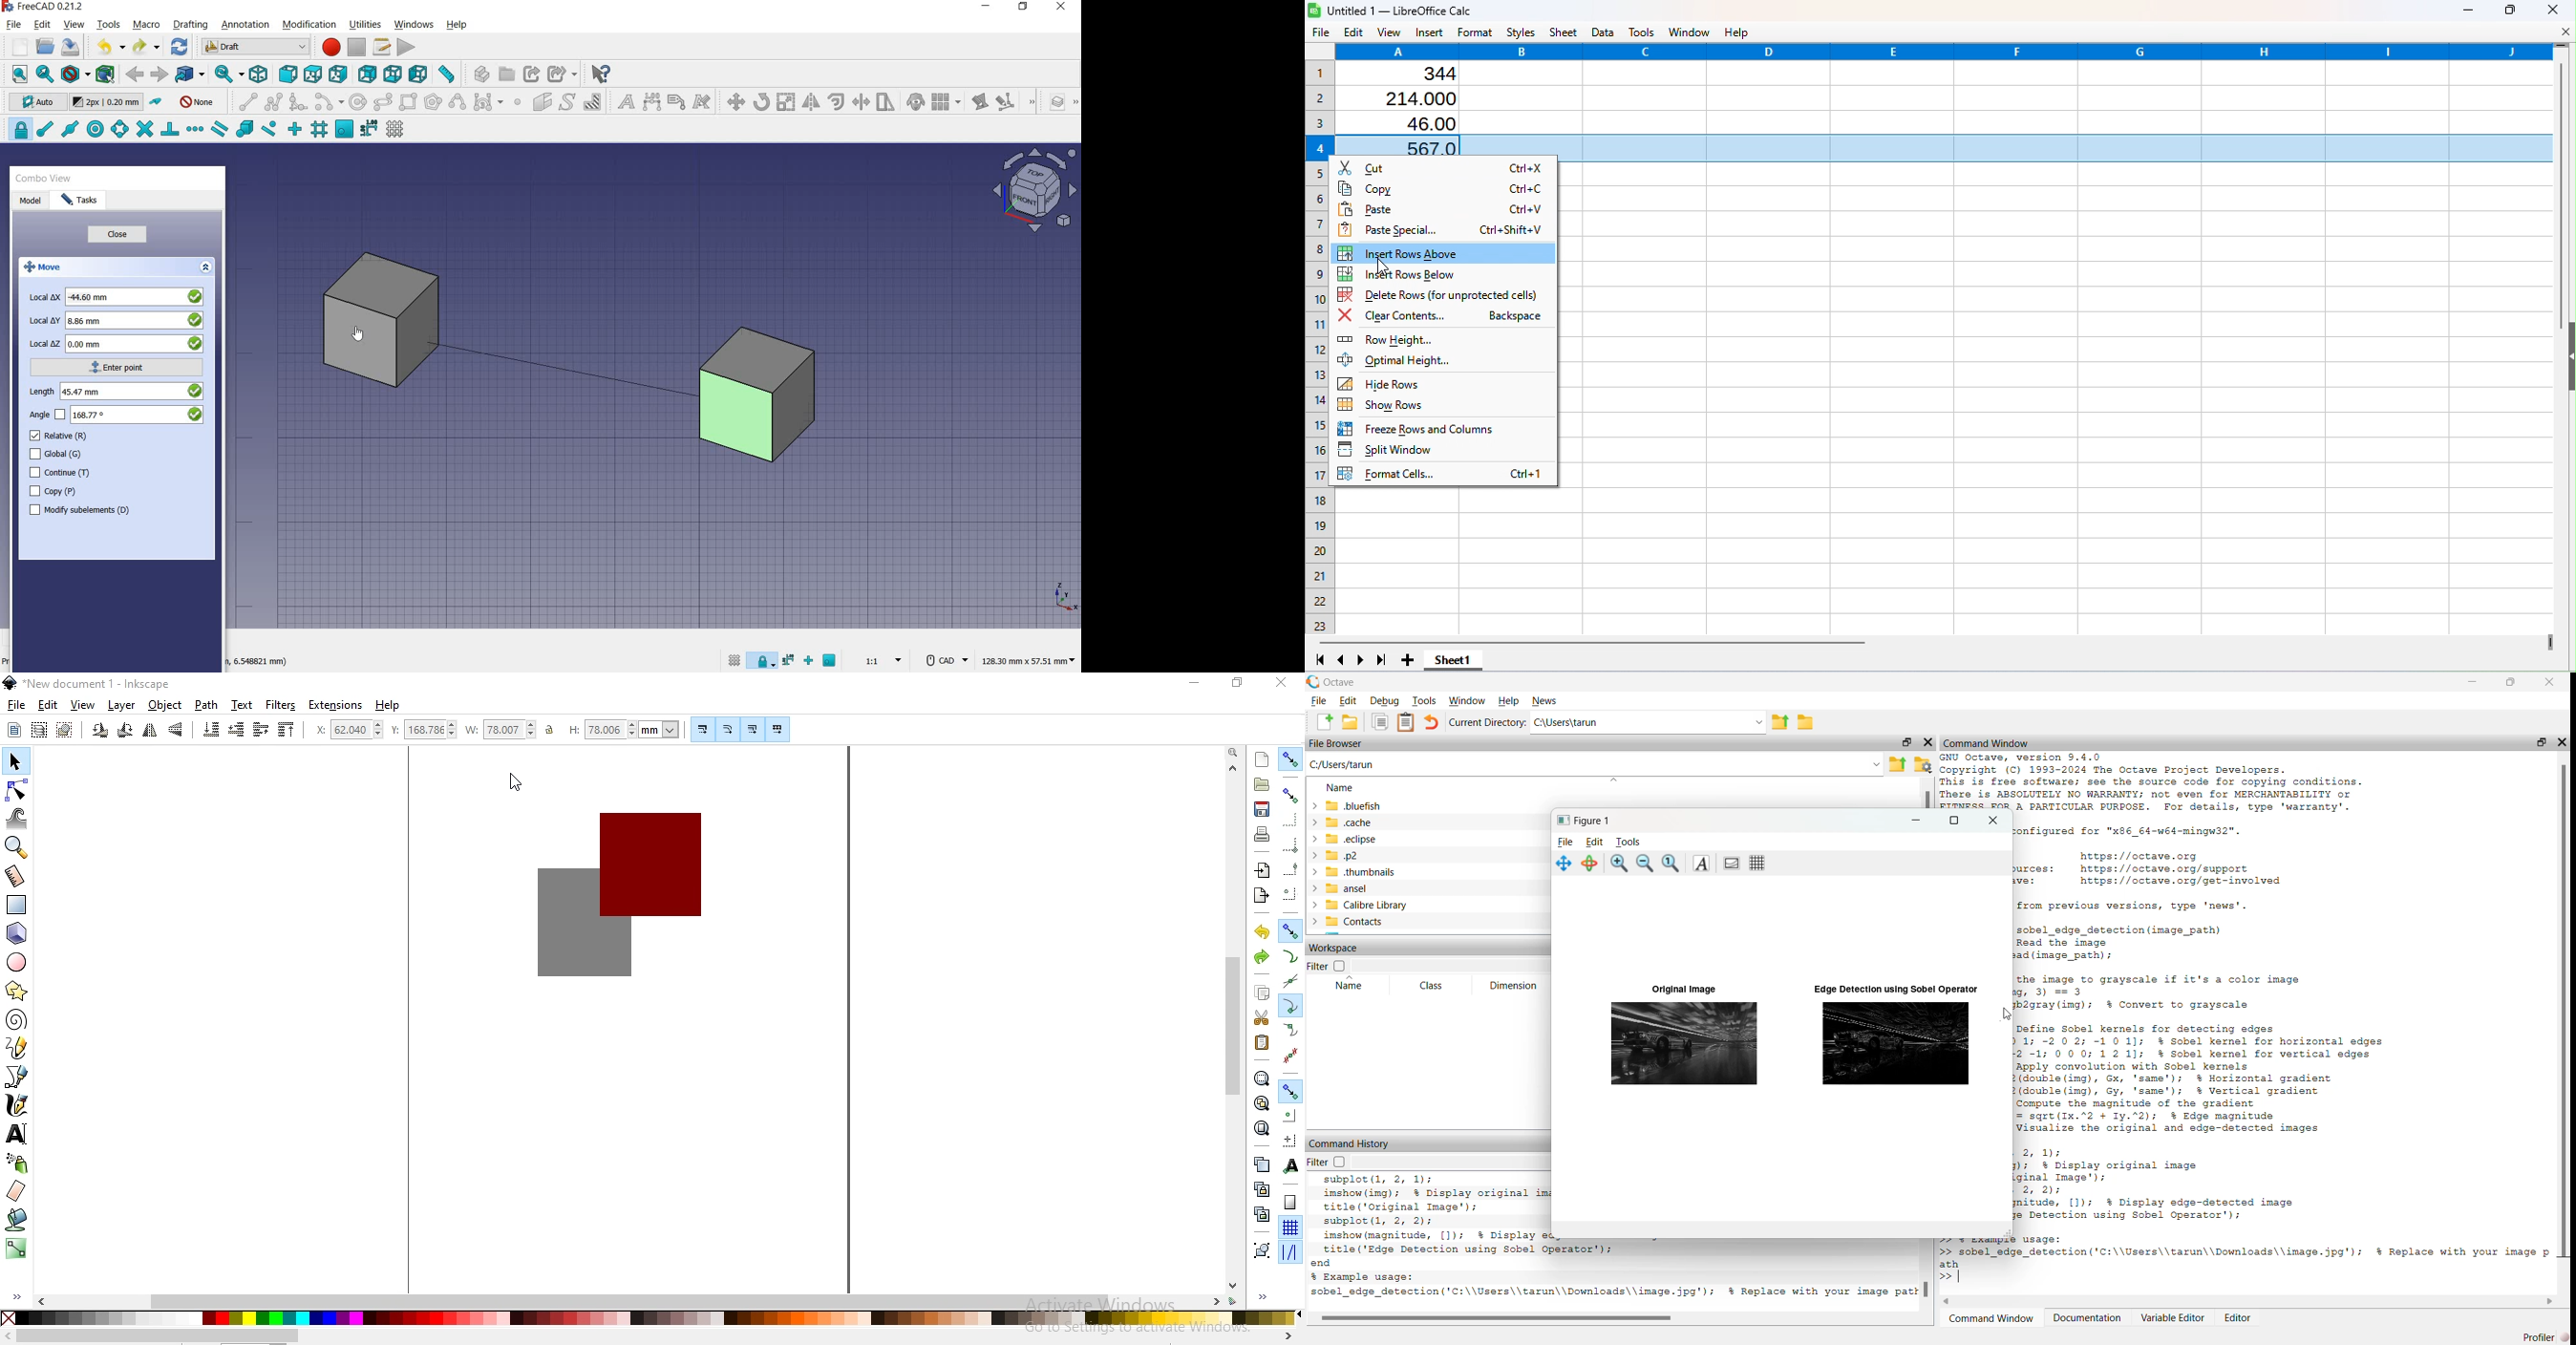  What do you see at coordinates (258, 662) in the screenshot?
I see `dimension` at bounding box center [258, 662].